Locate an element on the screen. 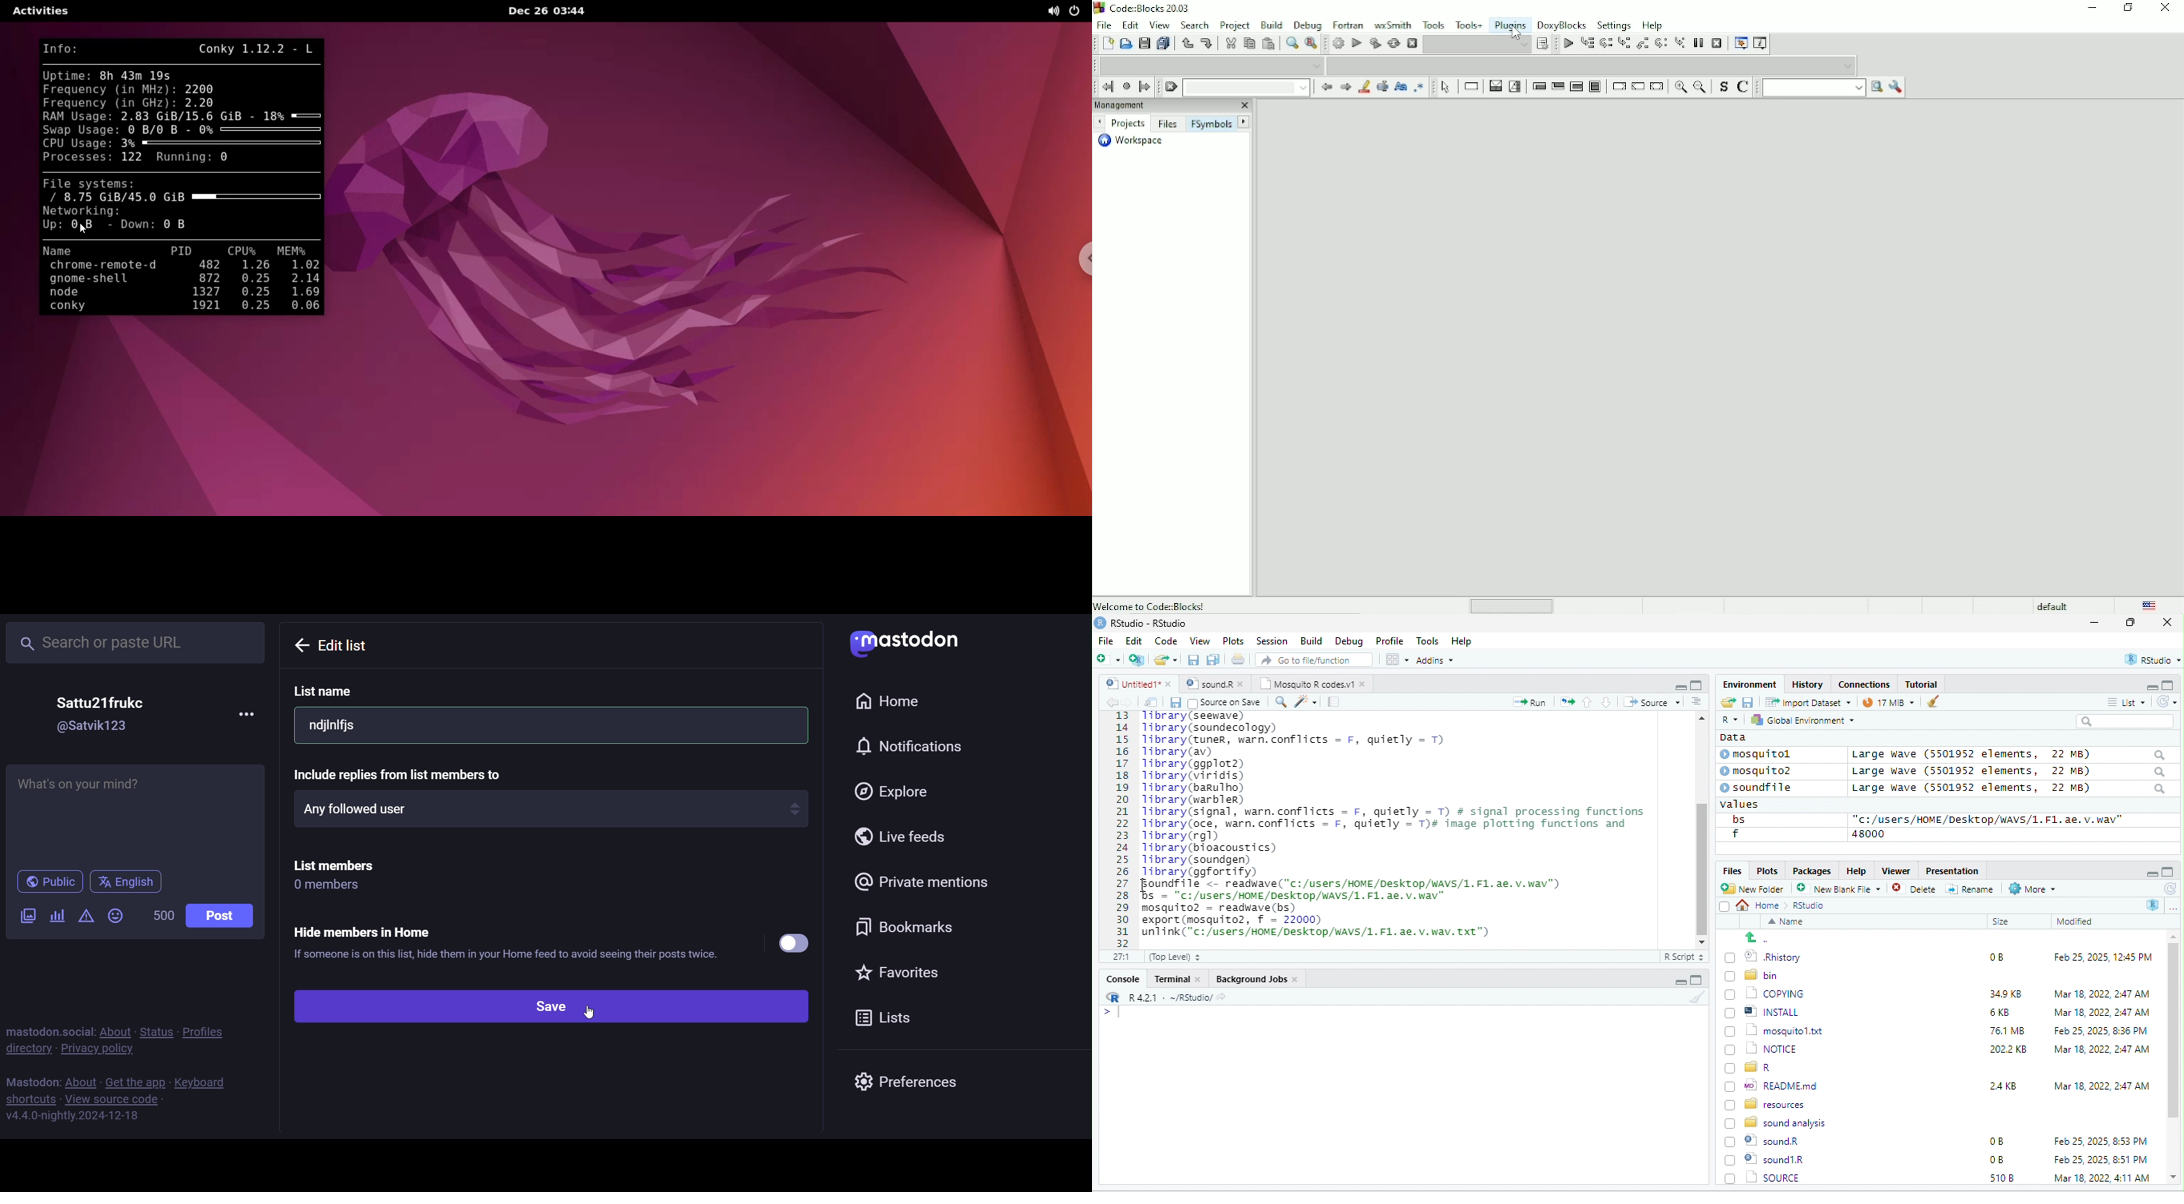 Image resolution: width=2184 pixels, height=1204 pixels. Stop debugger is located at coordinates (1717, 43).